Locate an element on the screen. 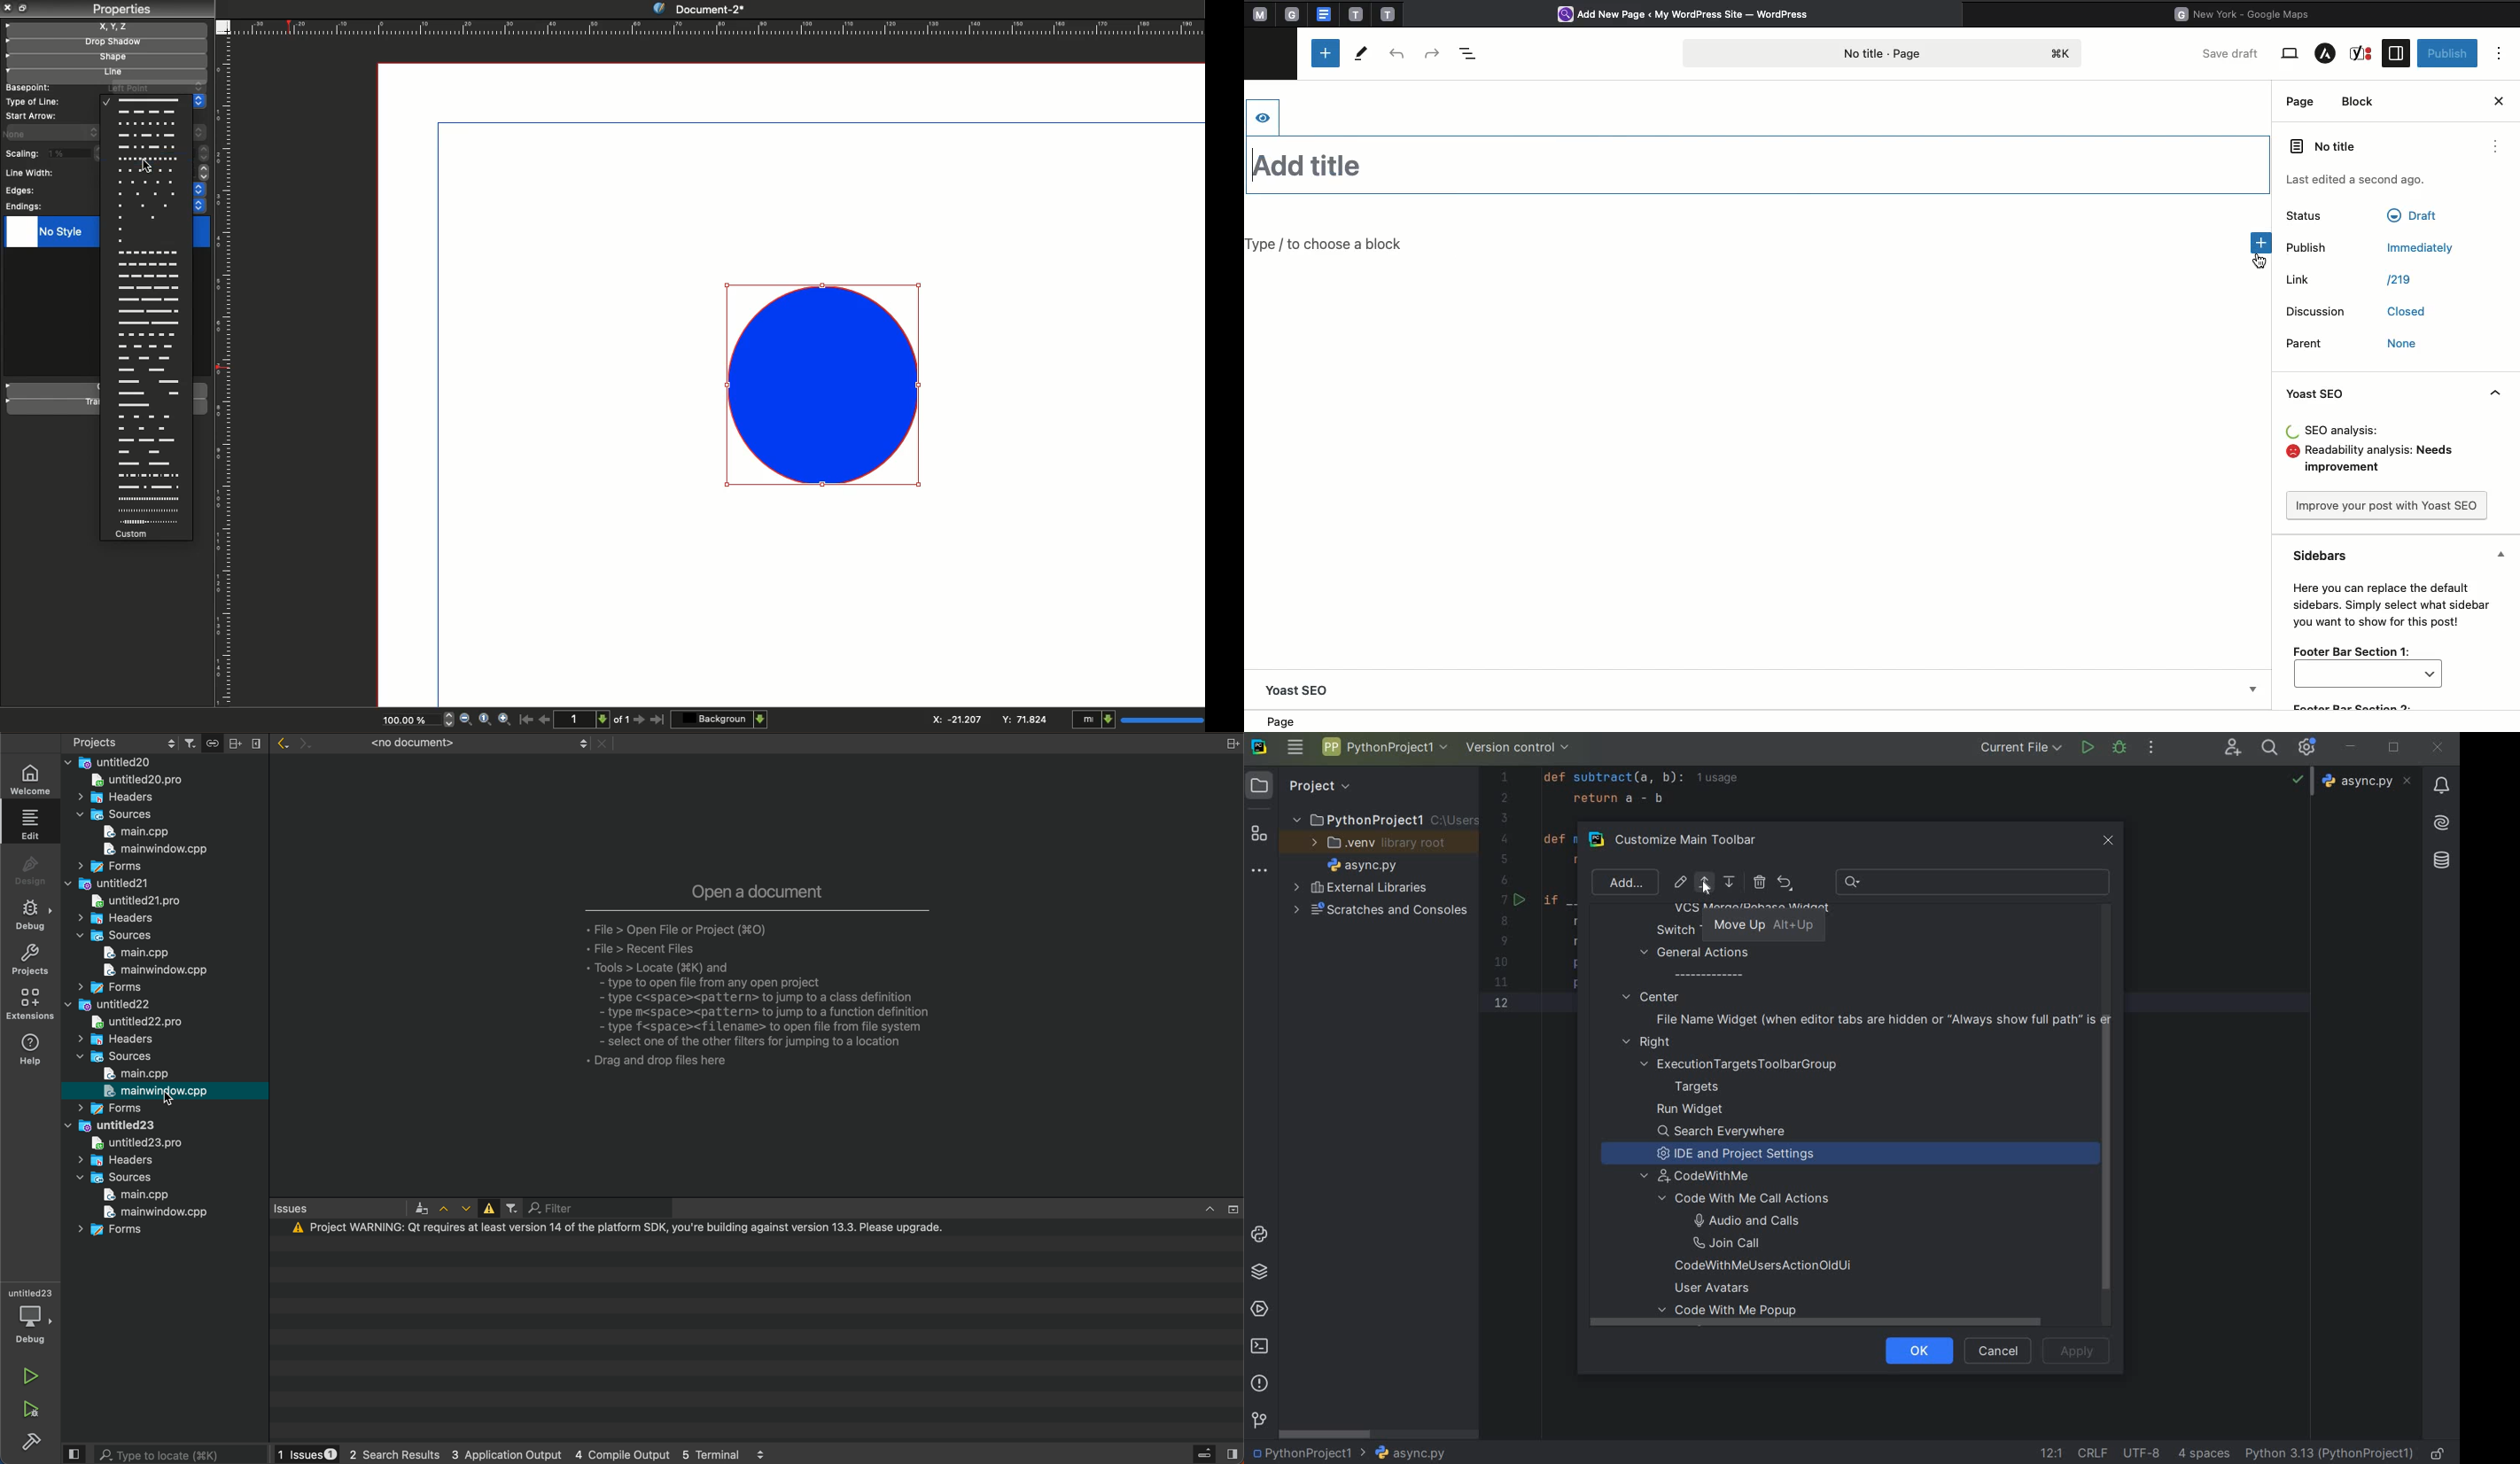 Image resolution: width=2520 pixels, height=1484 pixels. line option is located at coordinates (148, 205).